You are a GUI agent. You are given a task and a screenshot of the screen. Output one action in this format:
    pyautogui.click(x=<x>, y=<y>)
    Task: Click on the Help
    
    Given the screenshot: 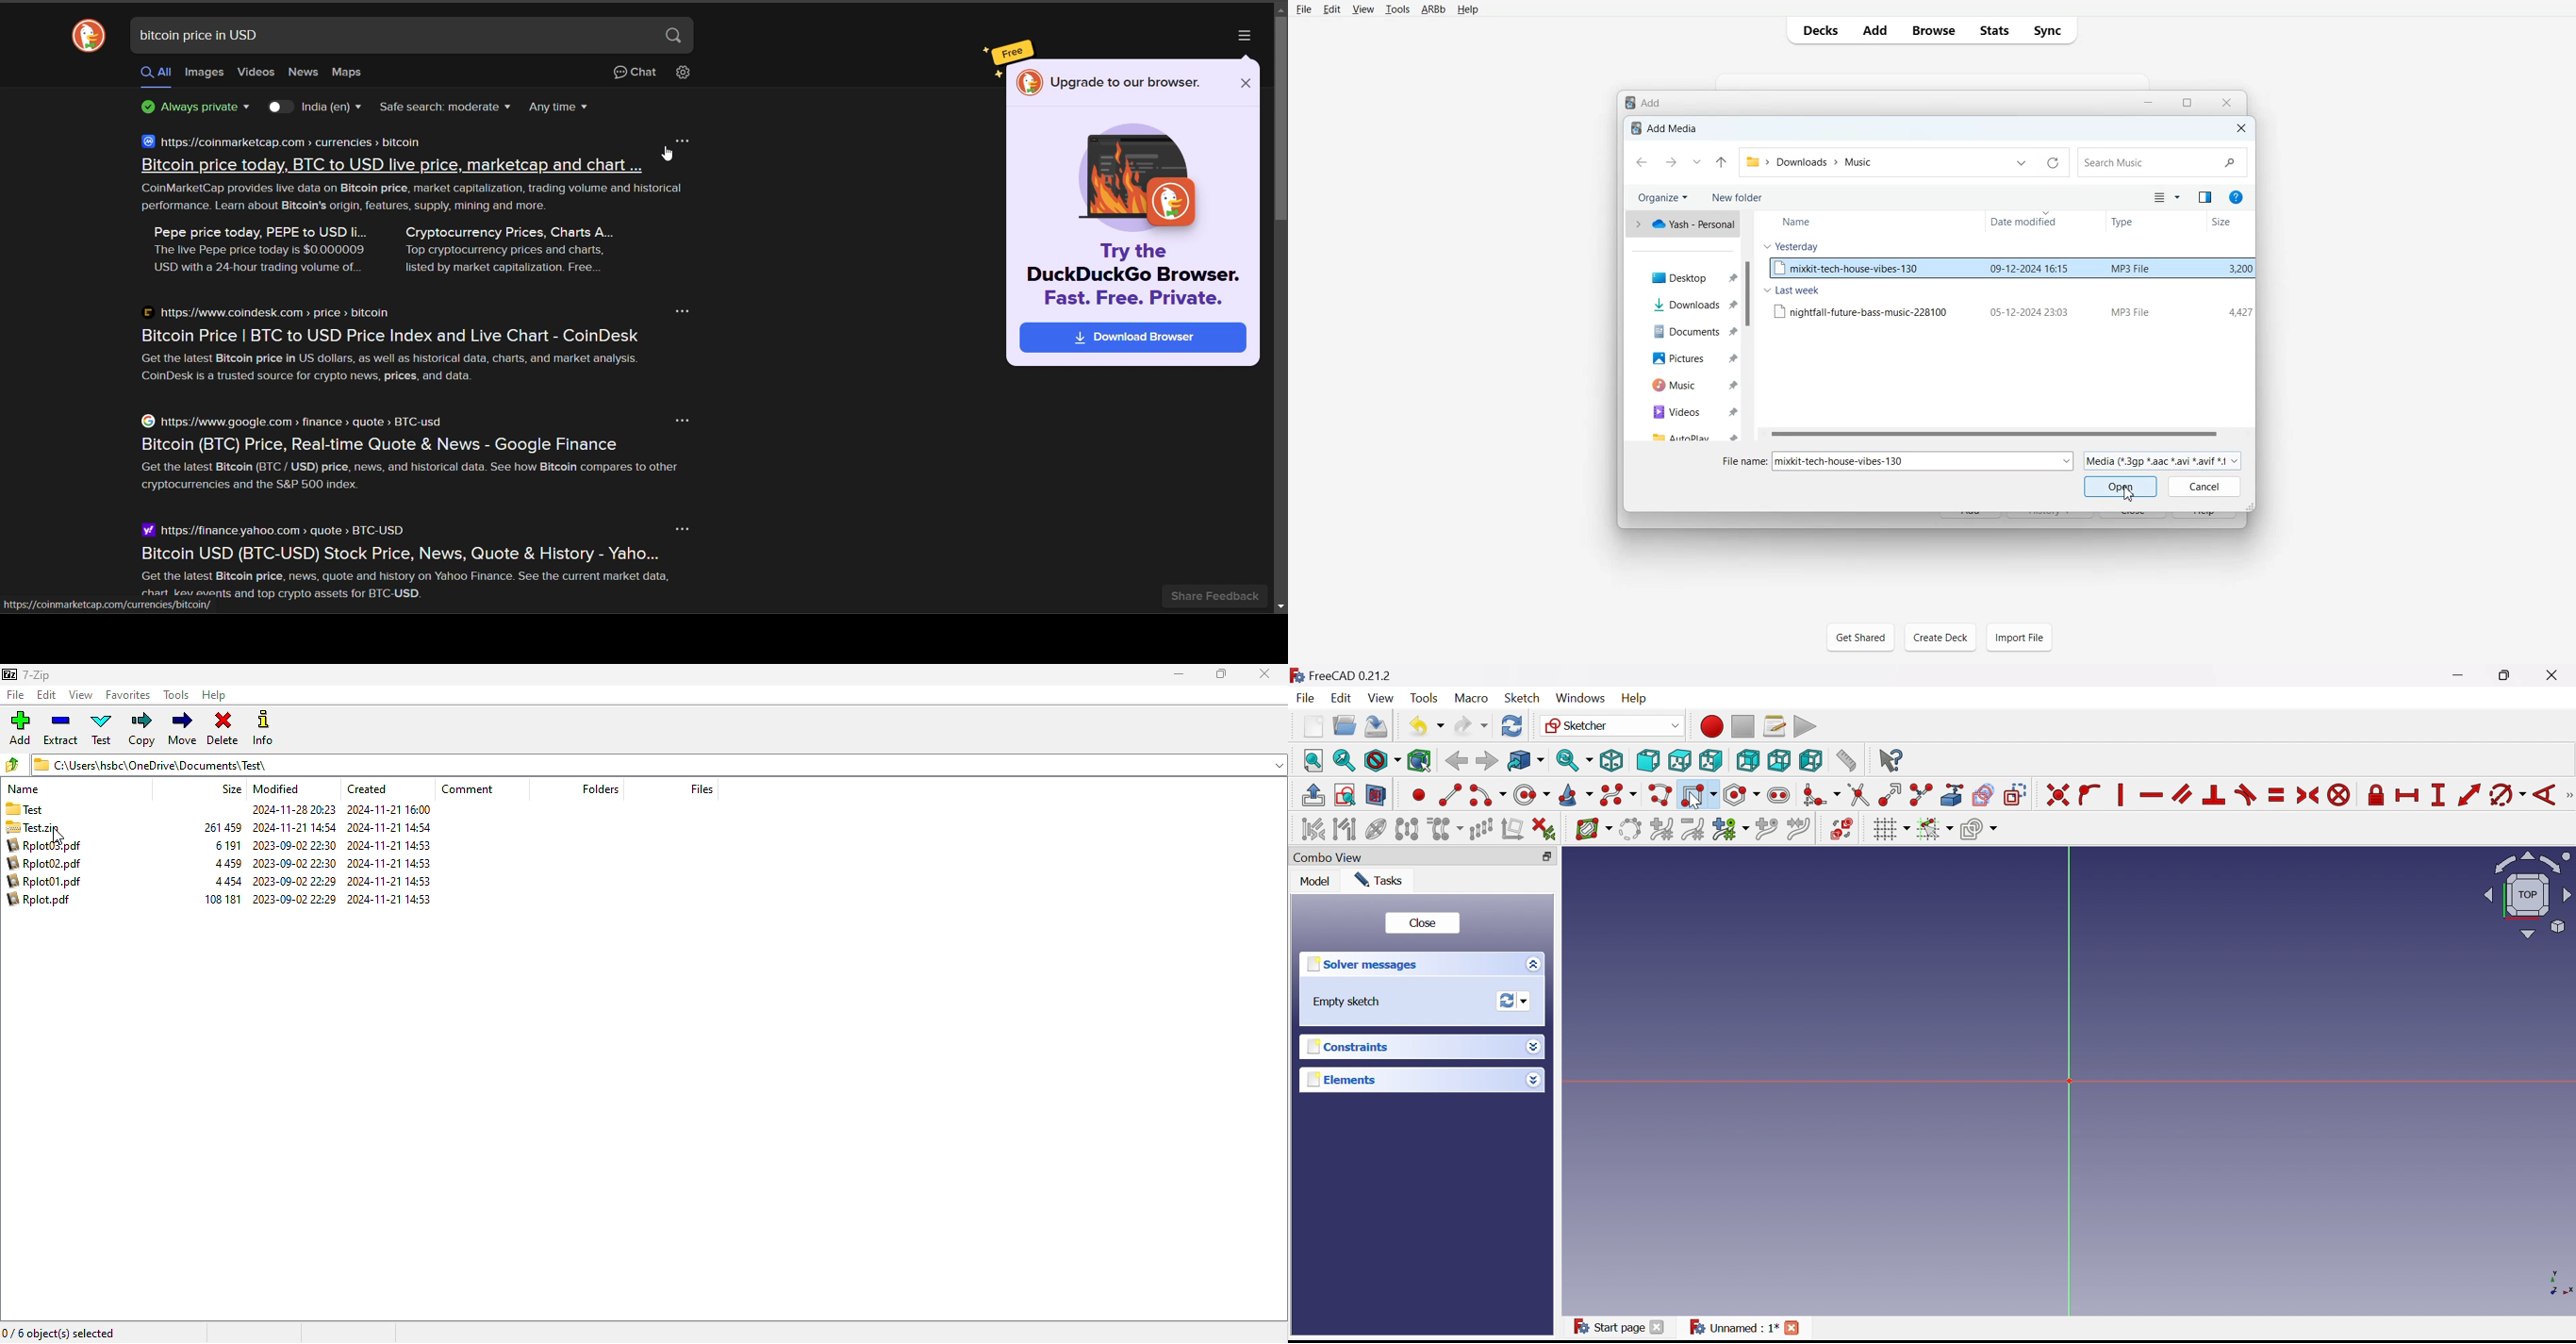 What is the action you would take?
    pyautogui.click(x=1467, y=9)
    